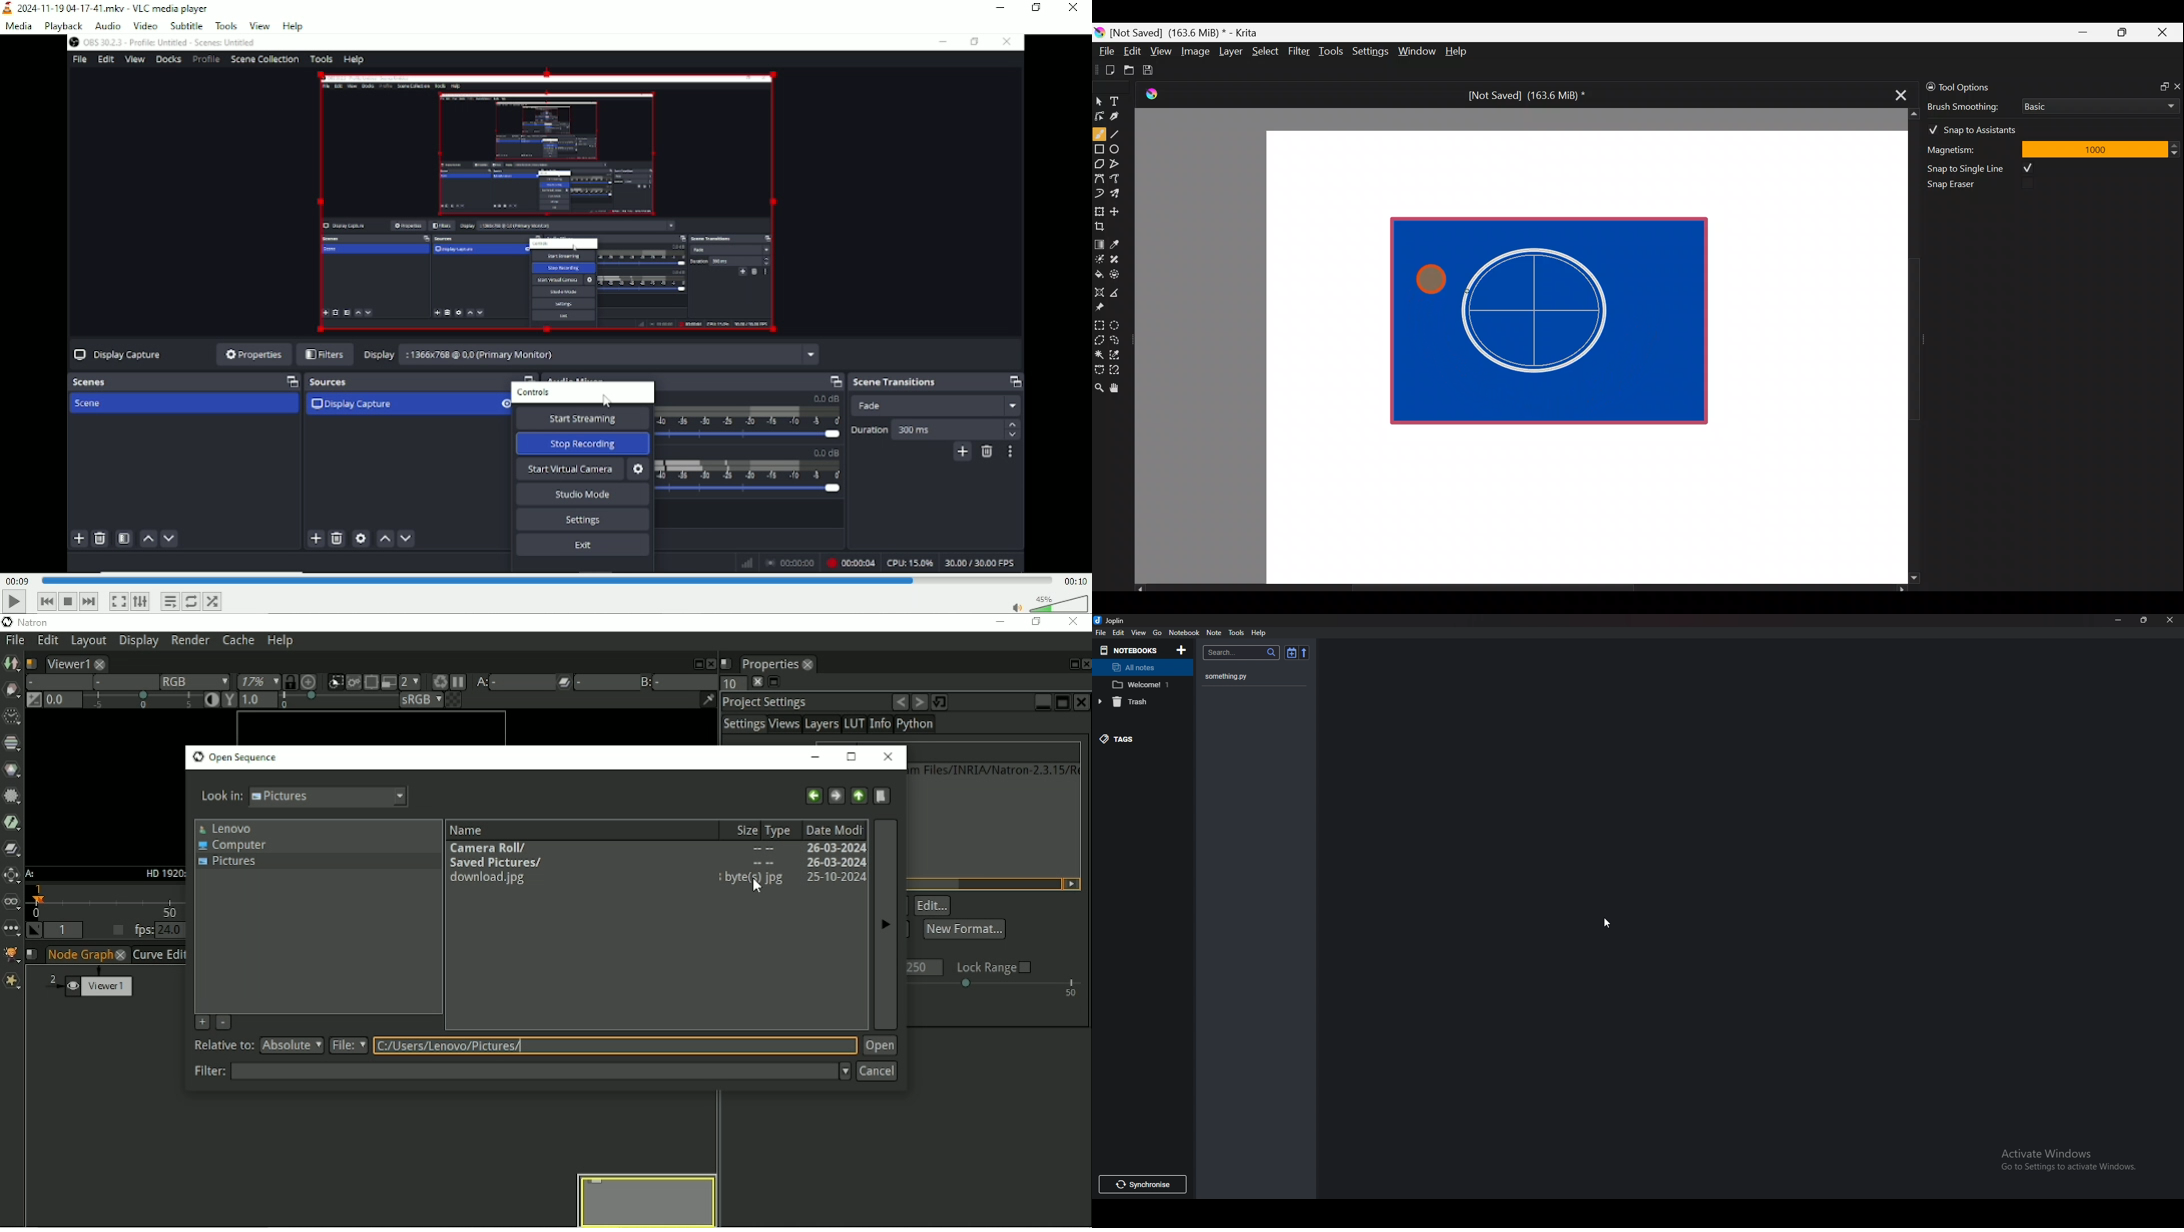  What do you see at coordinates (1074, 581) in the screenshot?
I see `00:10` at bounding box center [1074, 581].